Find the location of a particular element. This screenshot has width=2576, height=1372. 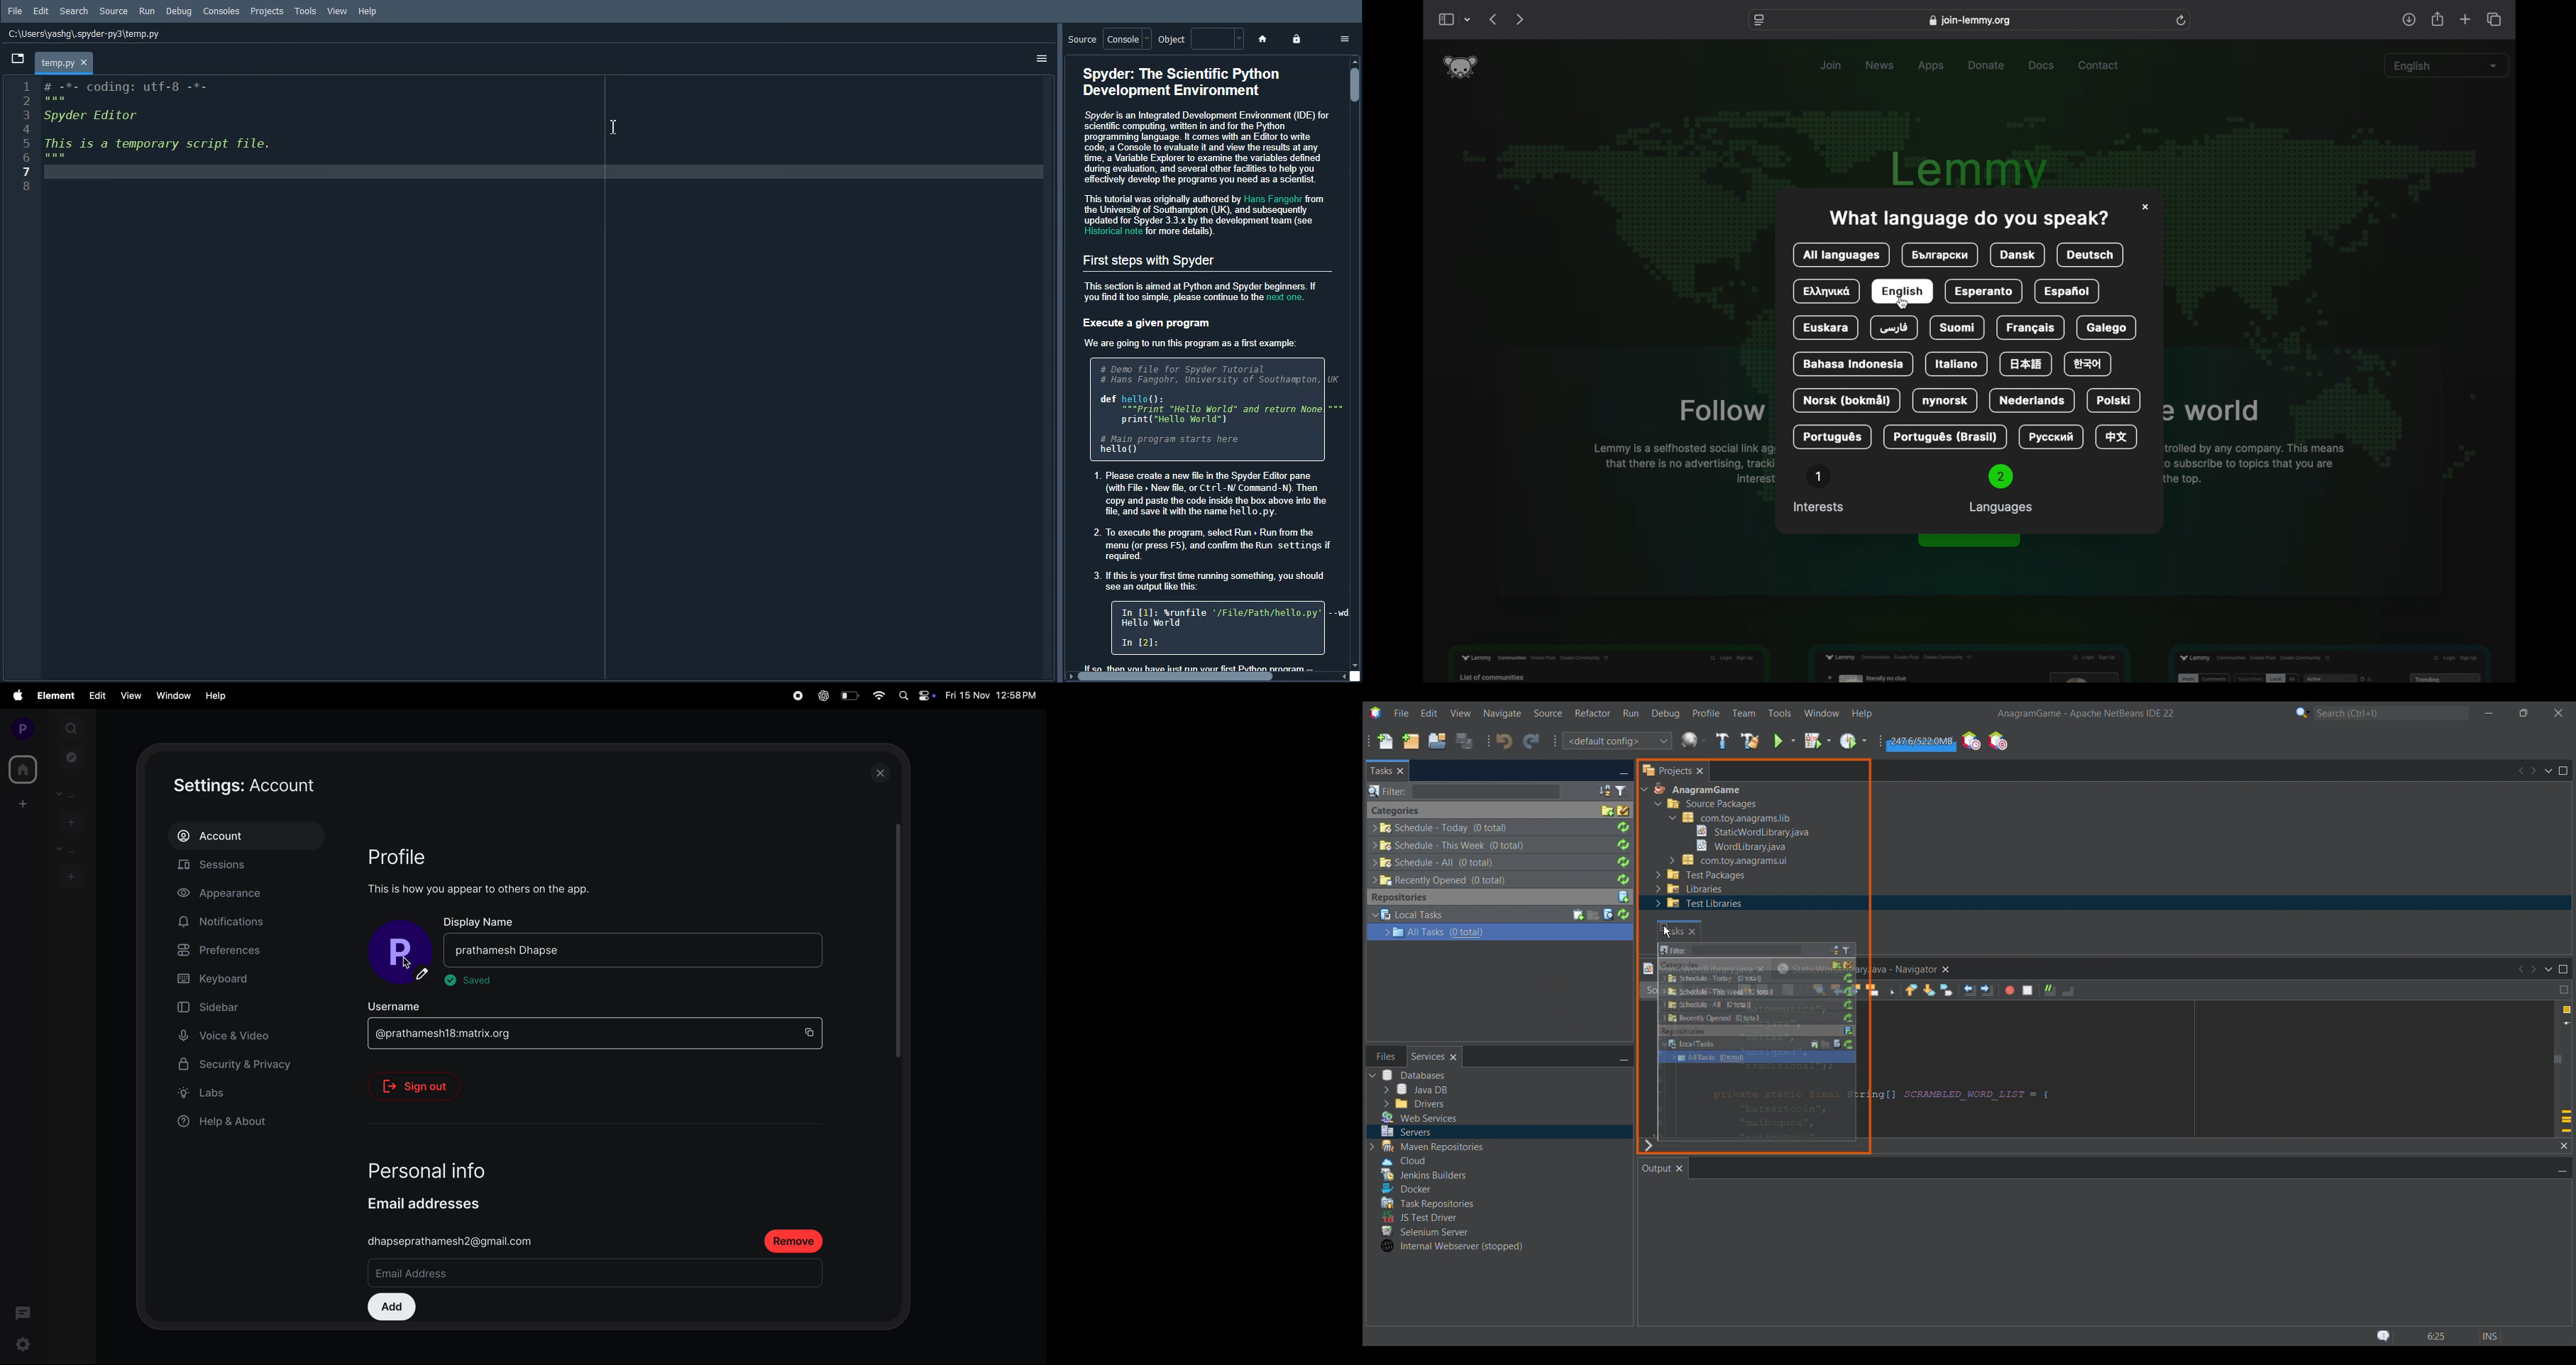

element is located at coordinates (57, 696).